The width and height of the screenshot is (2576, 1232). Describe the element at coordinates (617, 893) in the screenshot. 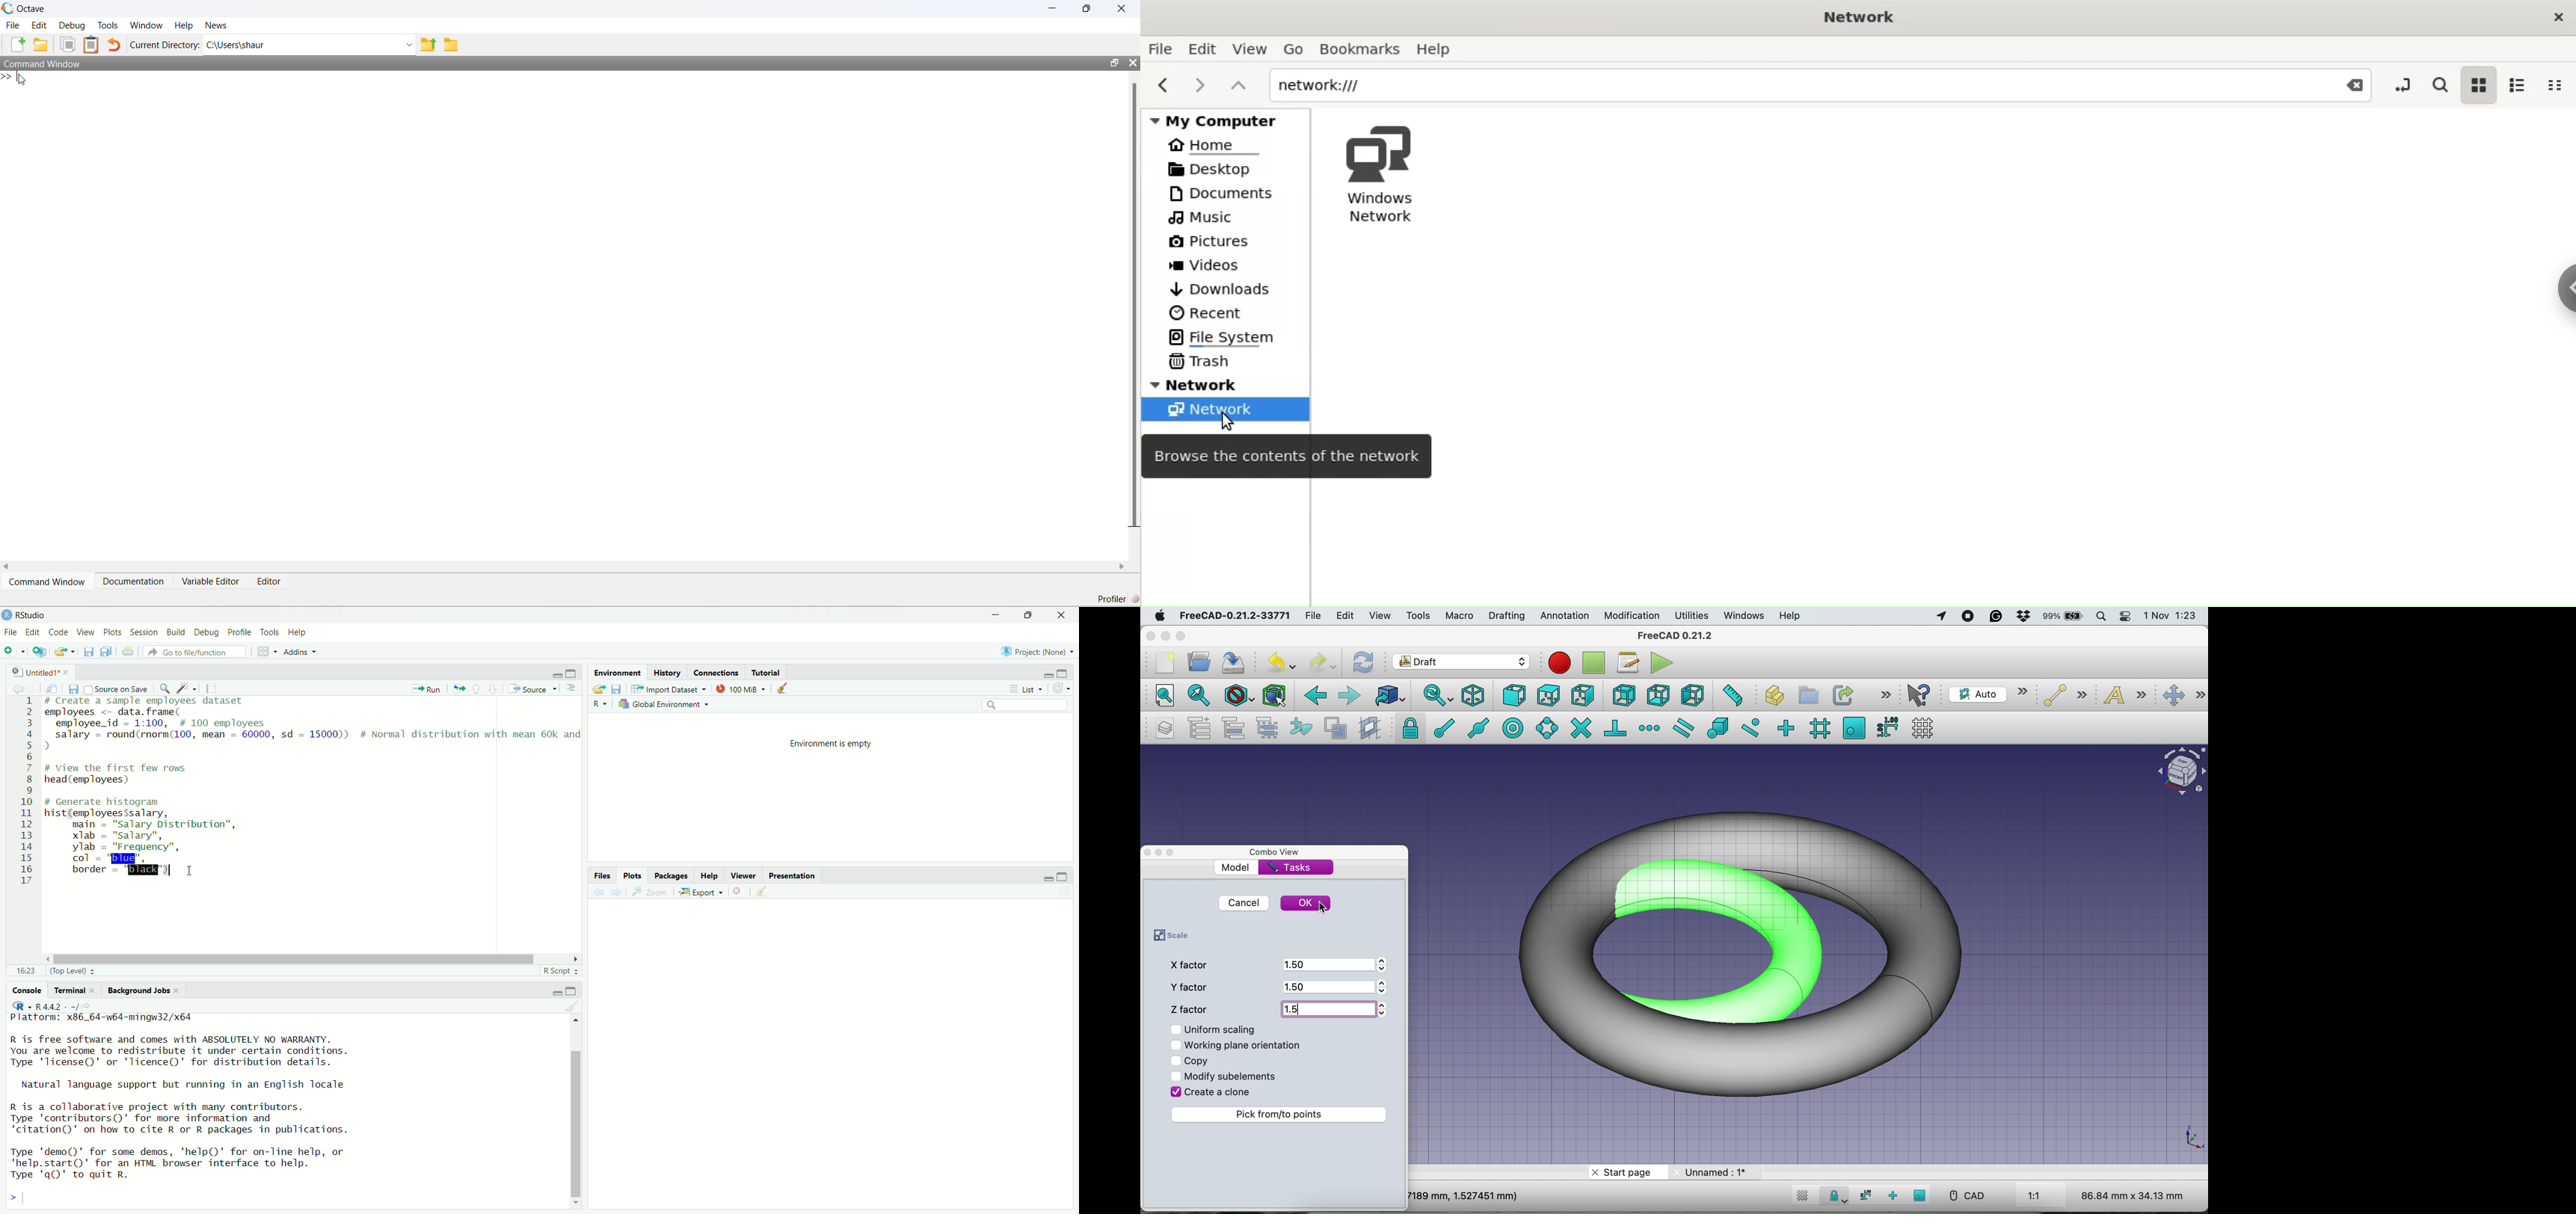

I see `next` at that location.